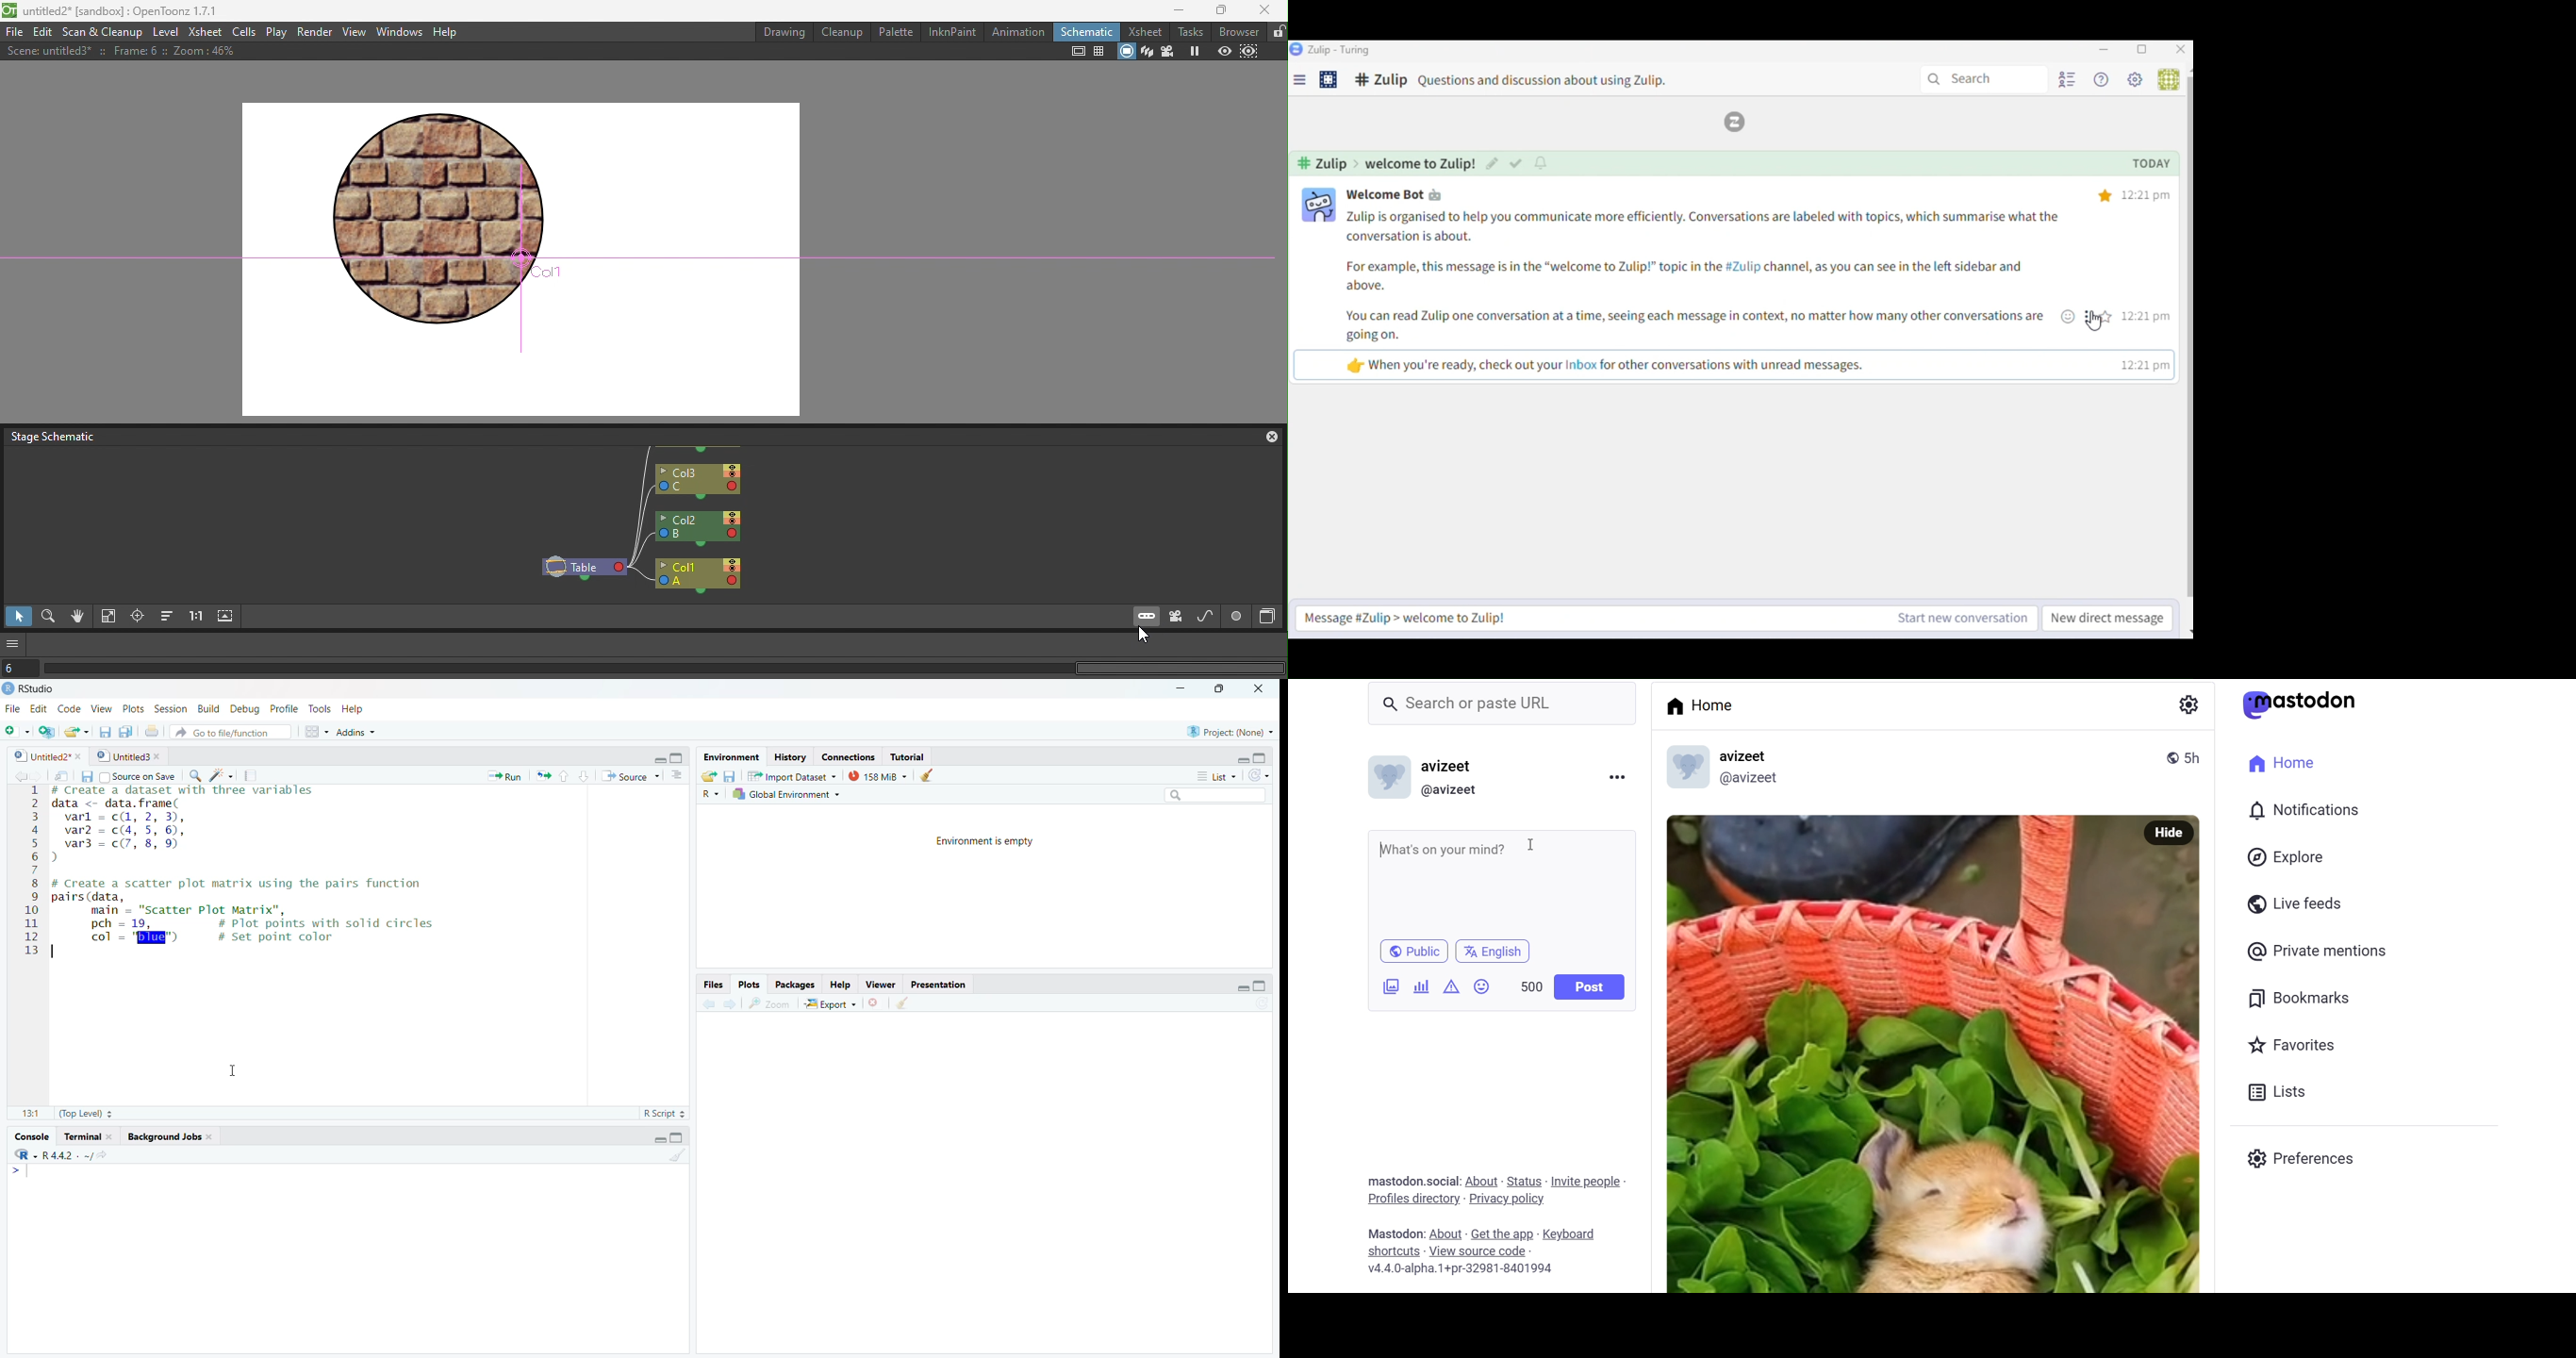 The height and width of the screenshot is (1372, 2576). What do you see at coordinates (39, 708) in the screenshot?
I see `Edit` at bounding box center [39, 708].